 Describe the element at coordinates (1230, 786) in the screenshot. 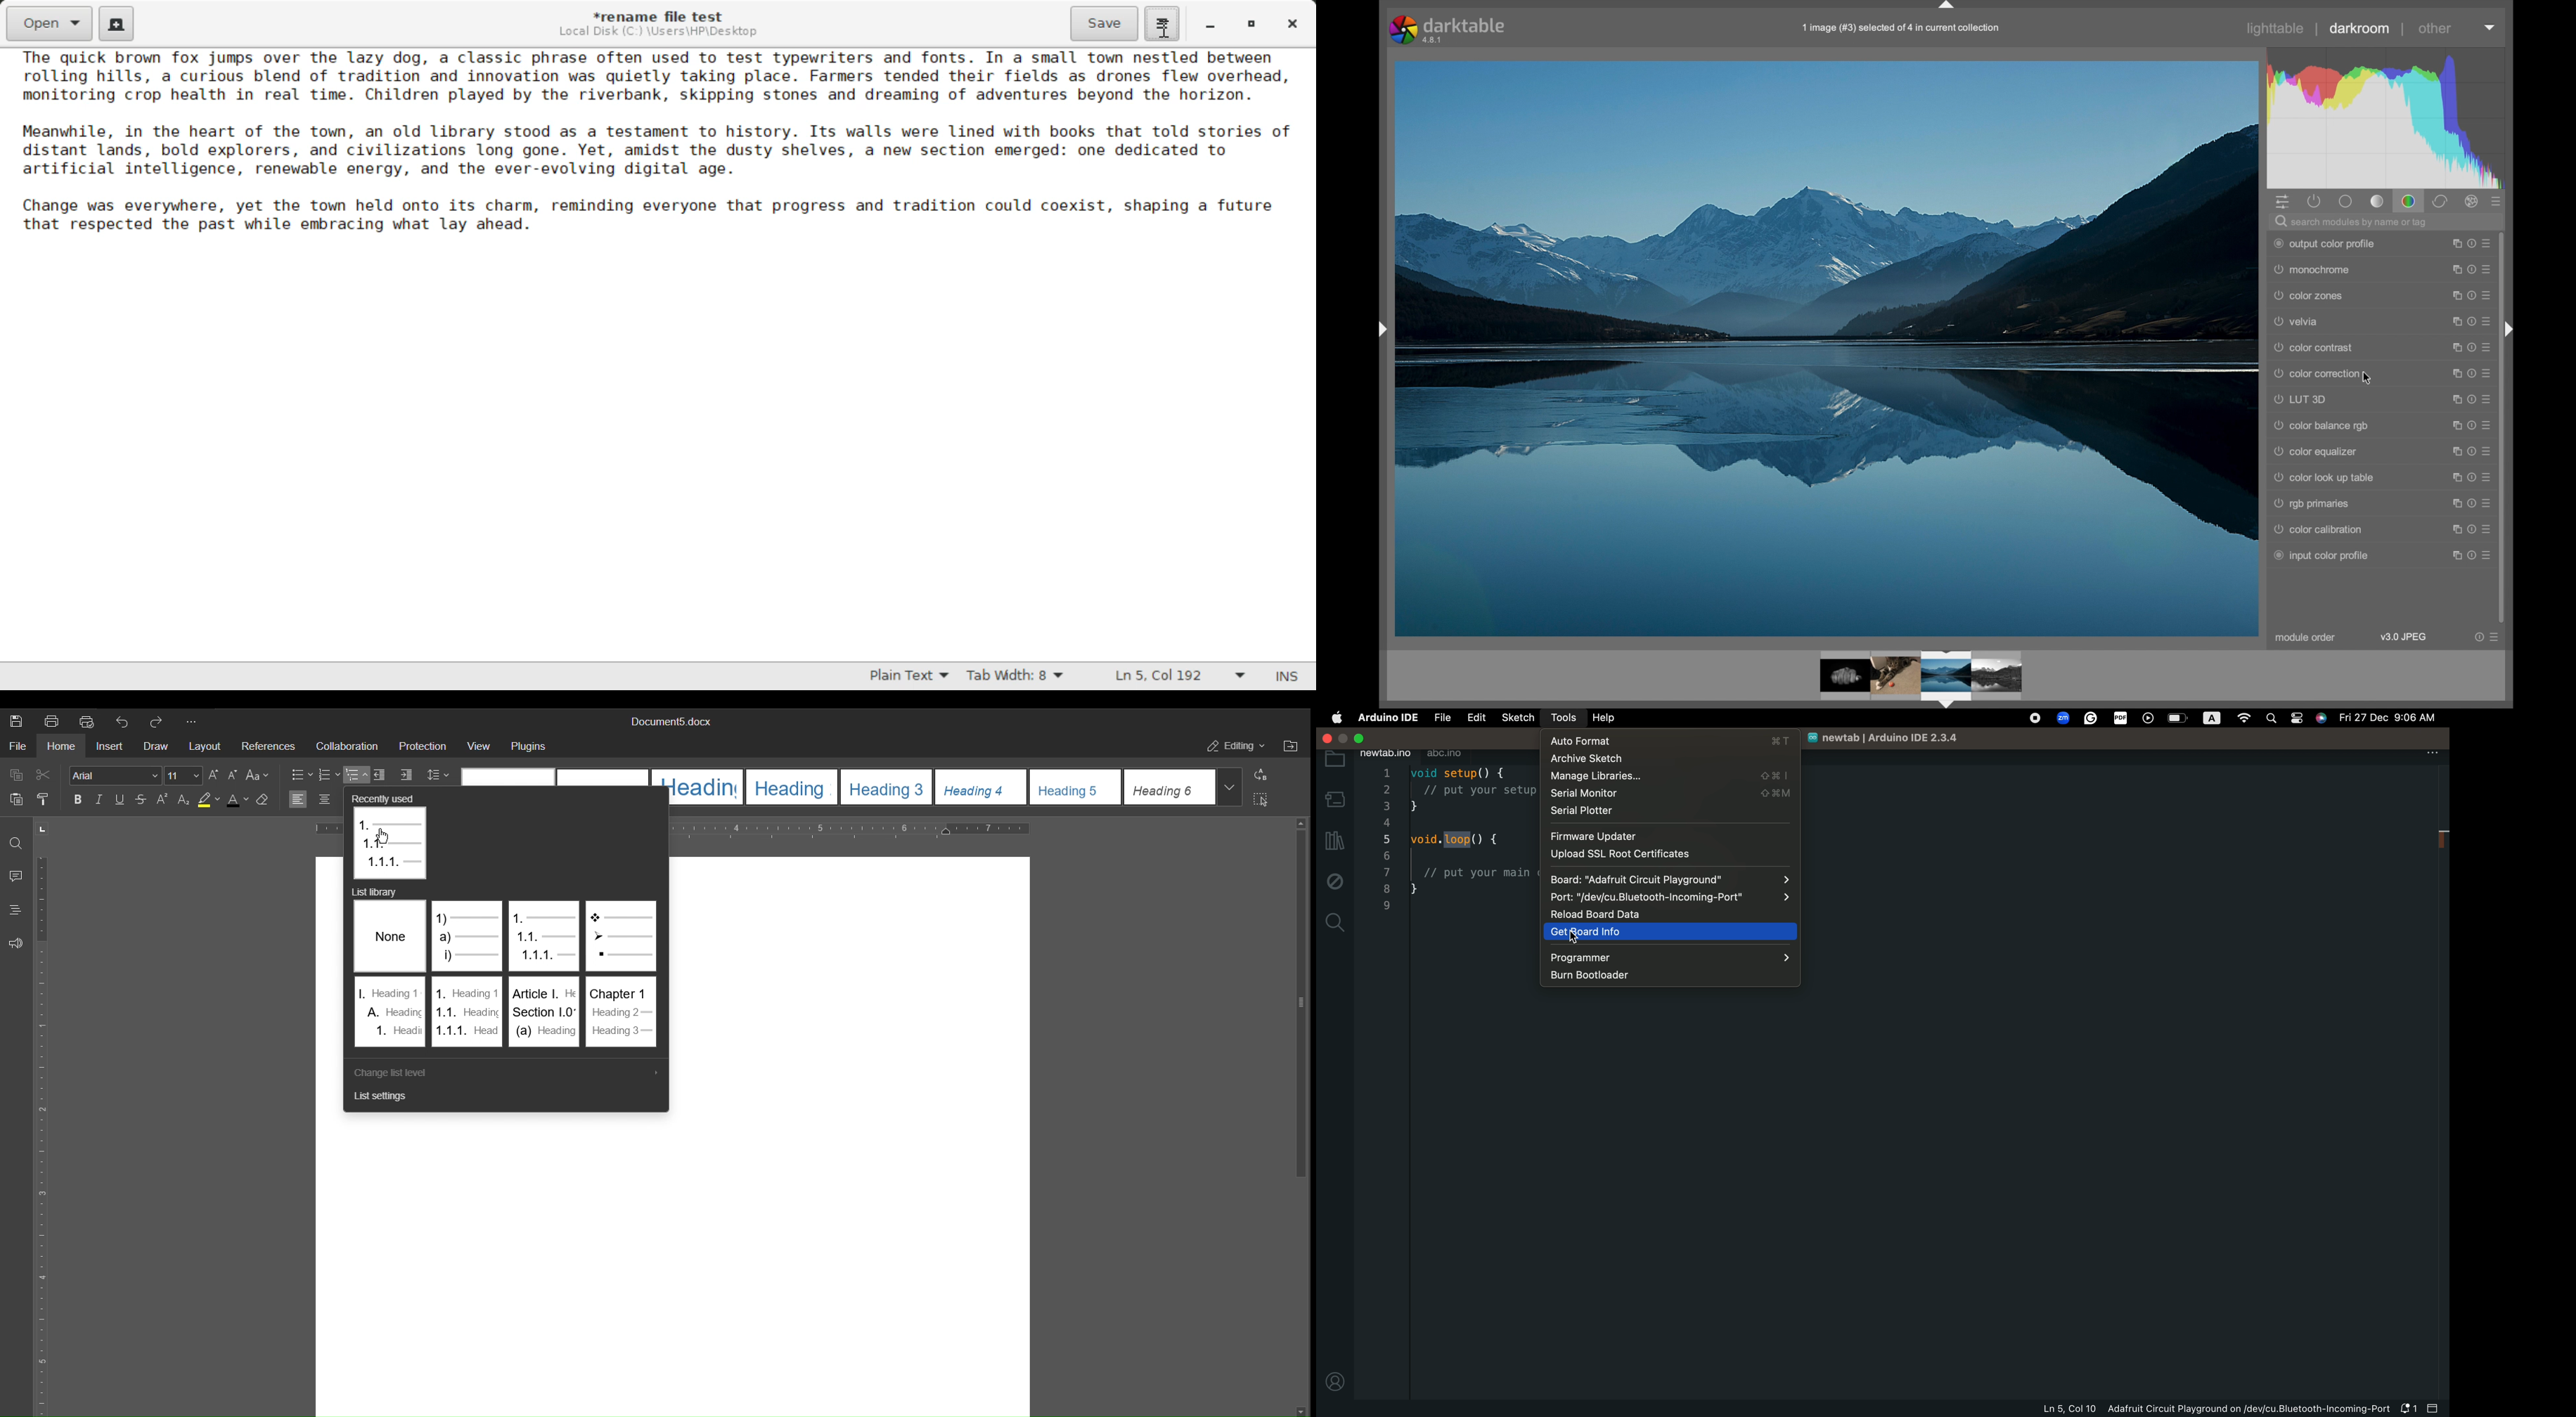

I see `More templates` at that location.